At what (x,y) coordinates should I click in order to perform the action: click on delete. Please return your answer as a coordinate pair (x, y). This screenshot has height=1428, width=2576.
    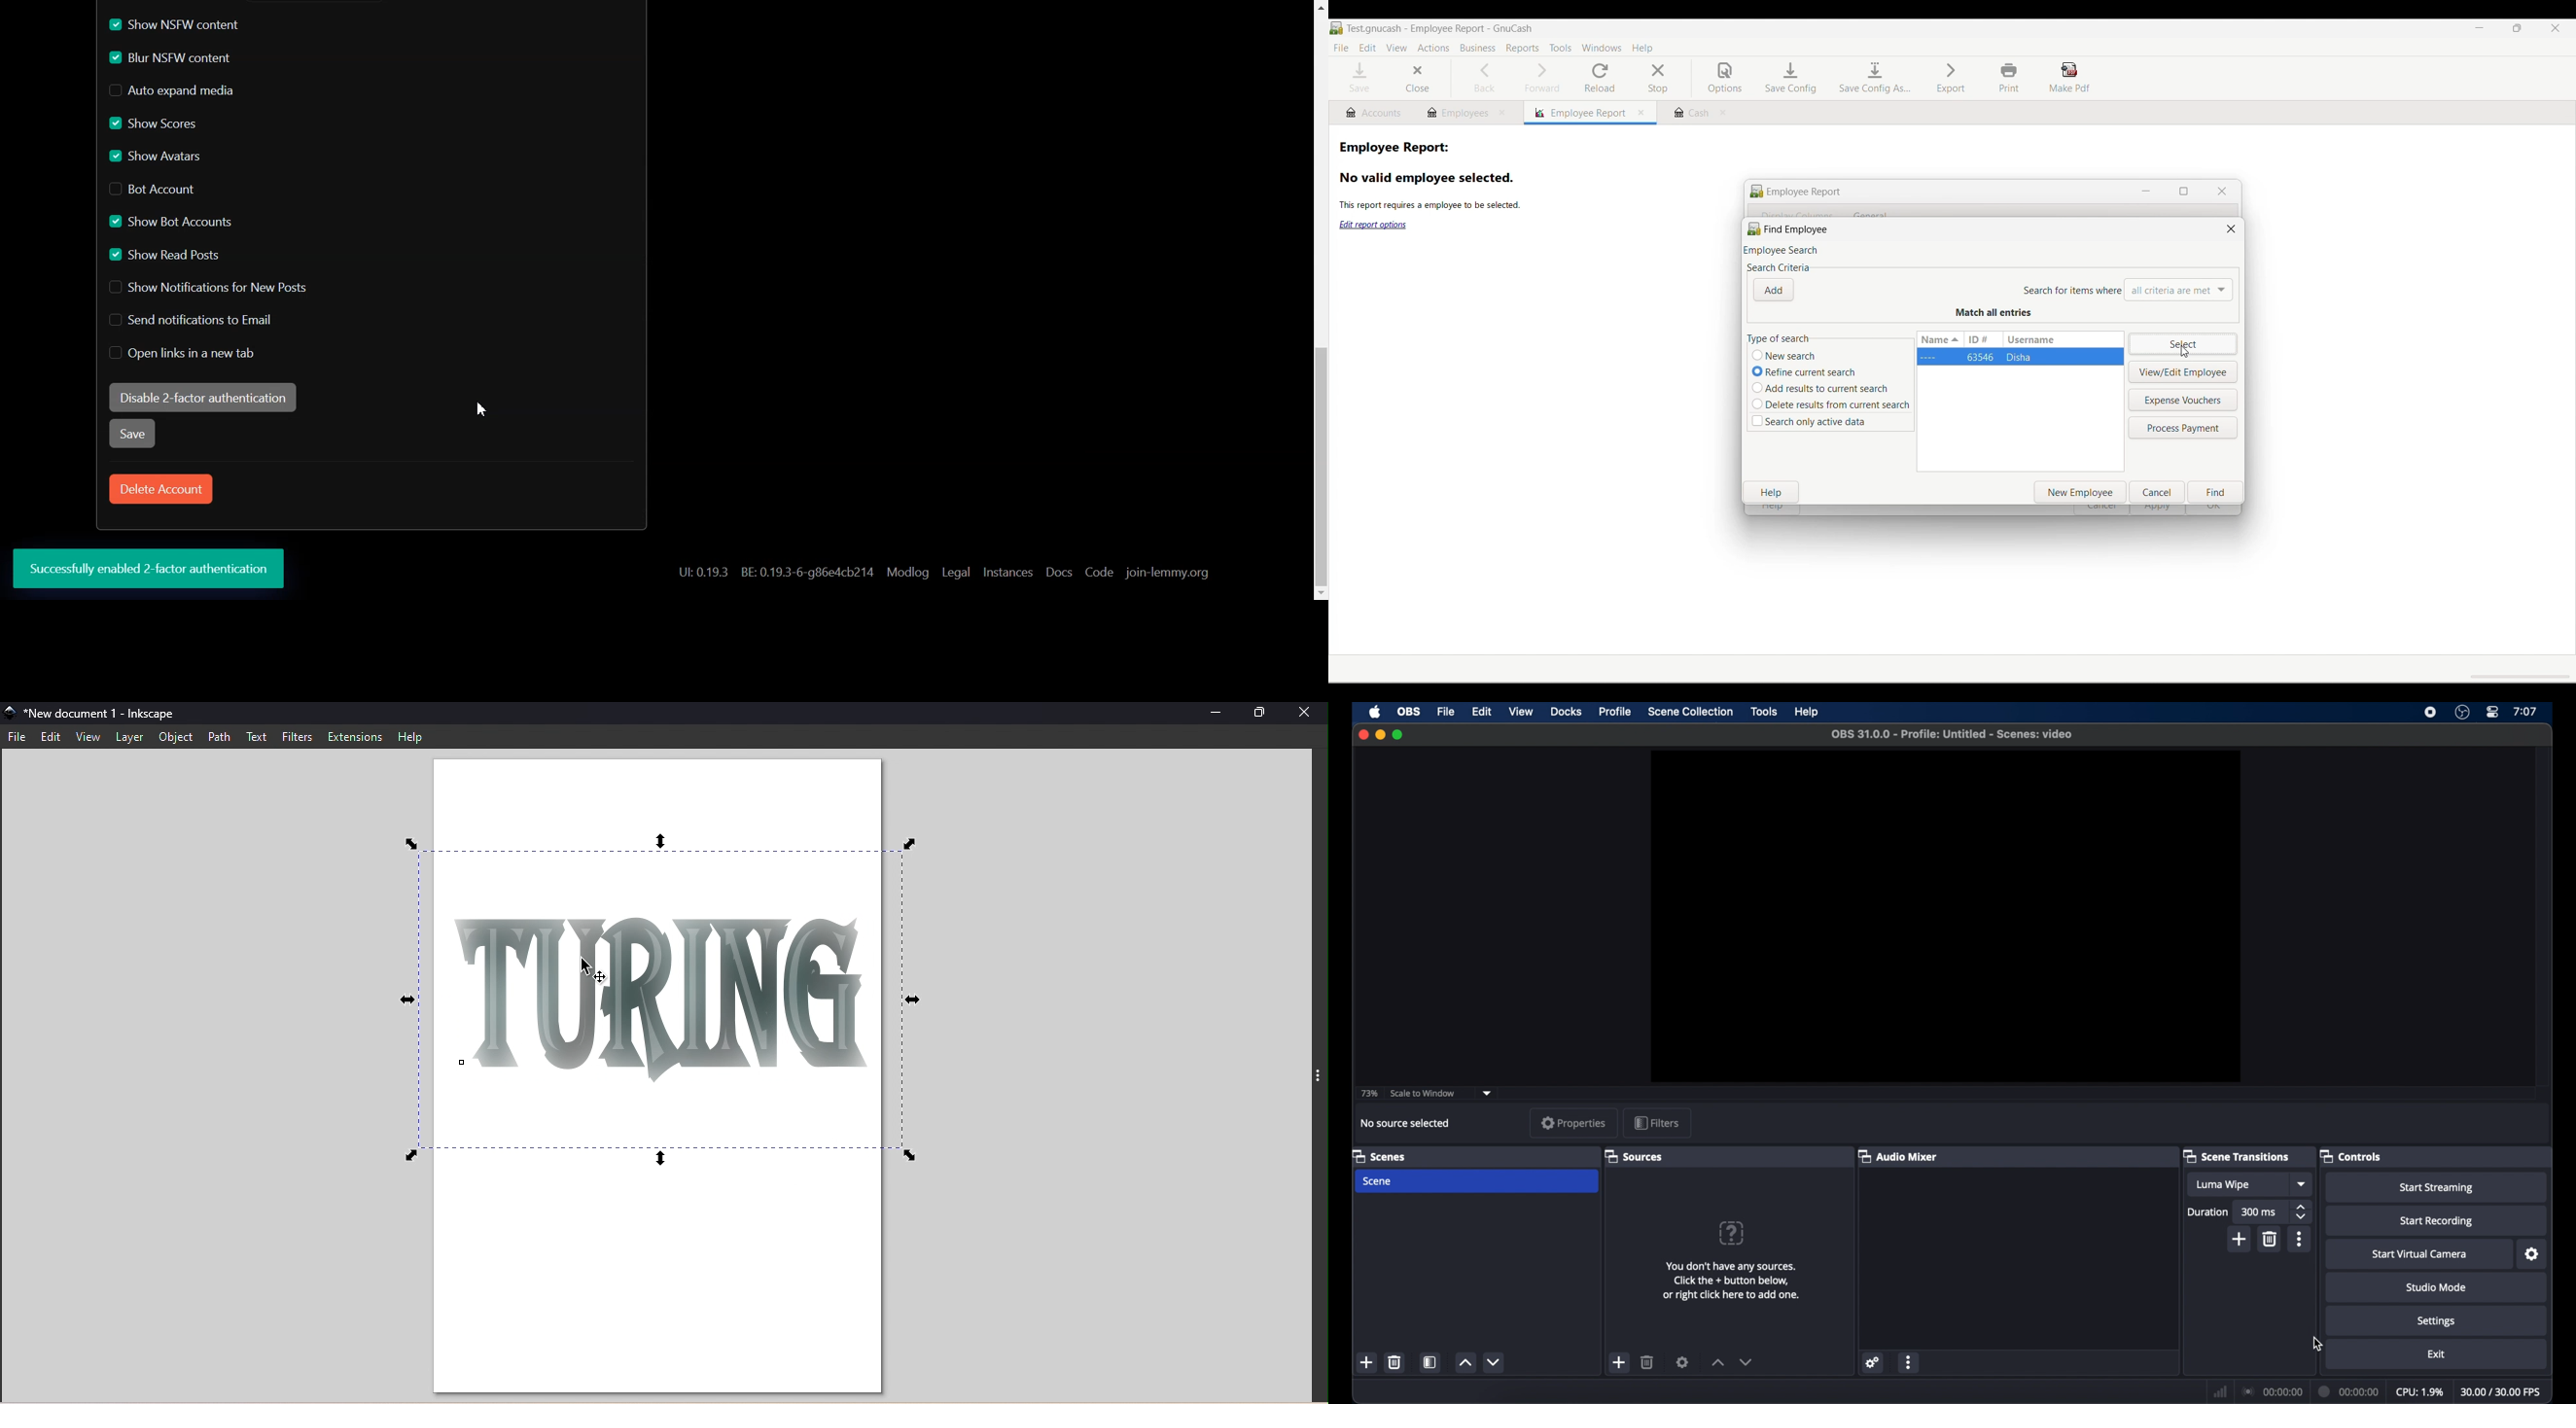
    Looking at the image, I should click on (2271, 1240).